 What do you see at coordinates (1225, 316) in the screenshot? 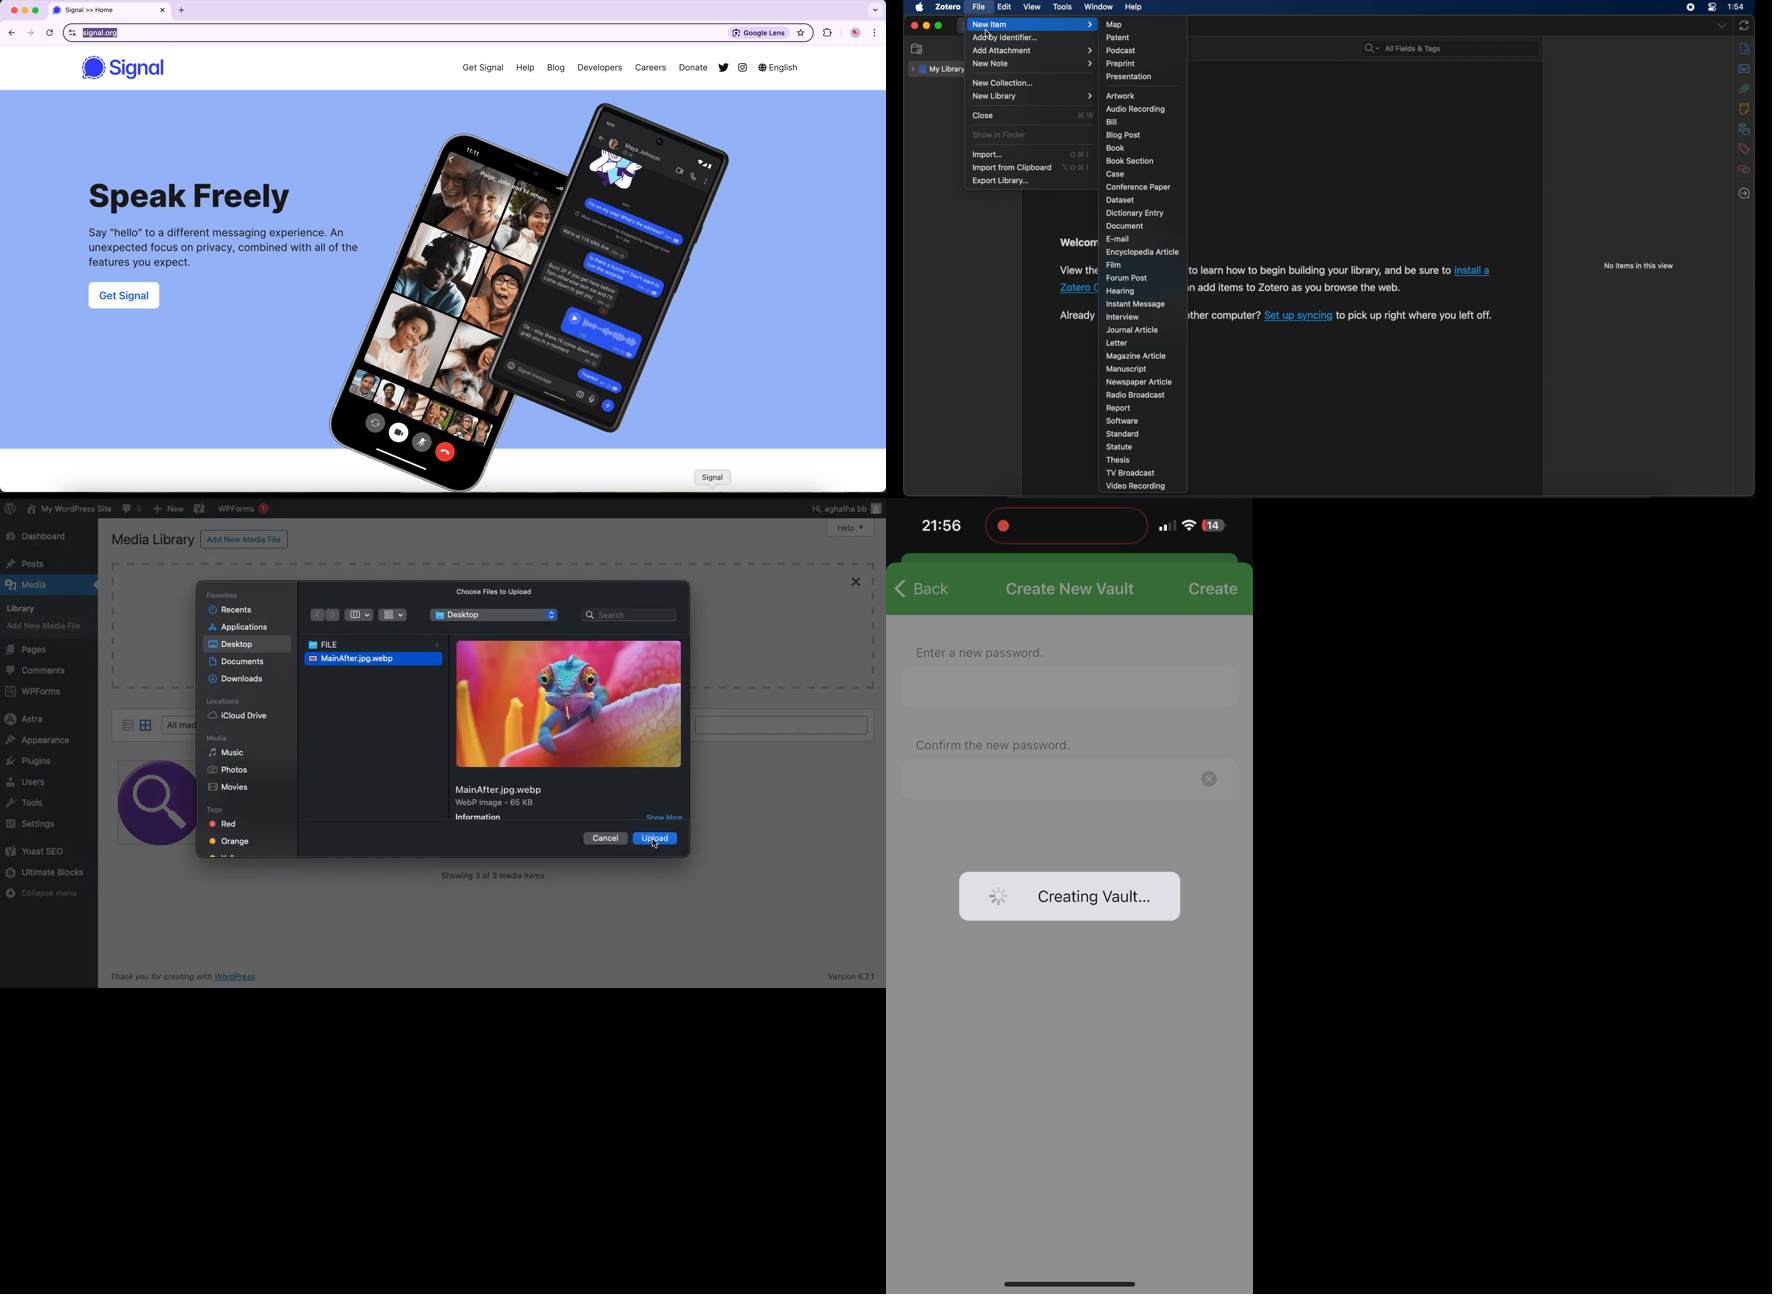
I see `ther computer?` at bounding box center [1225, 316].